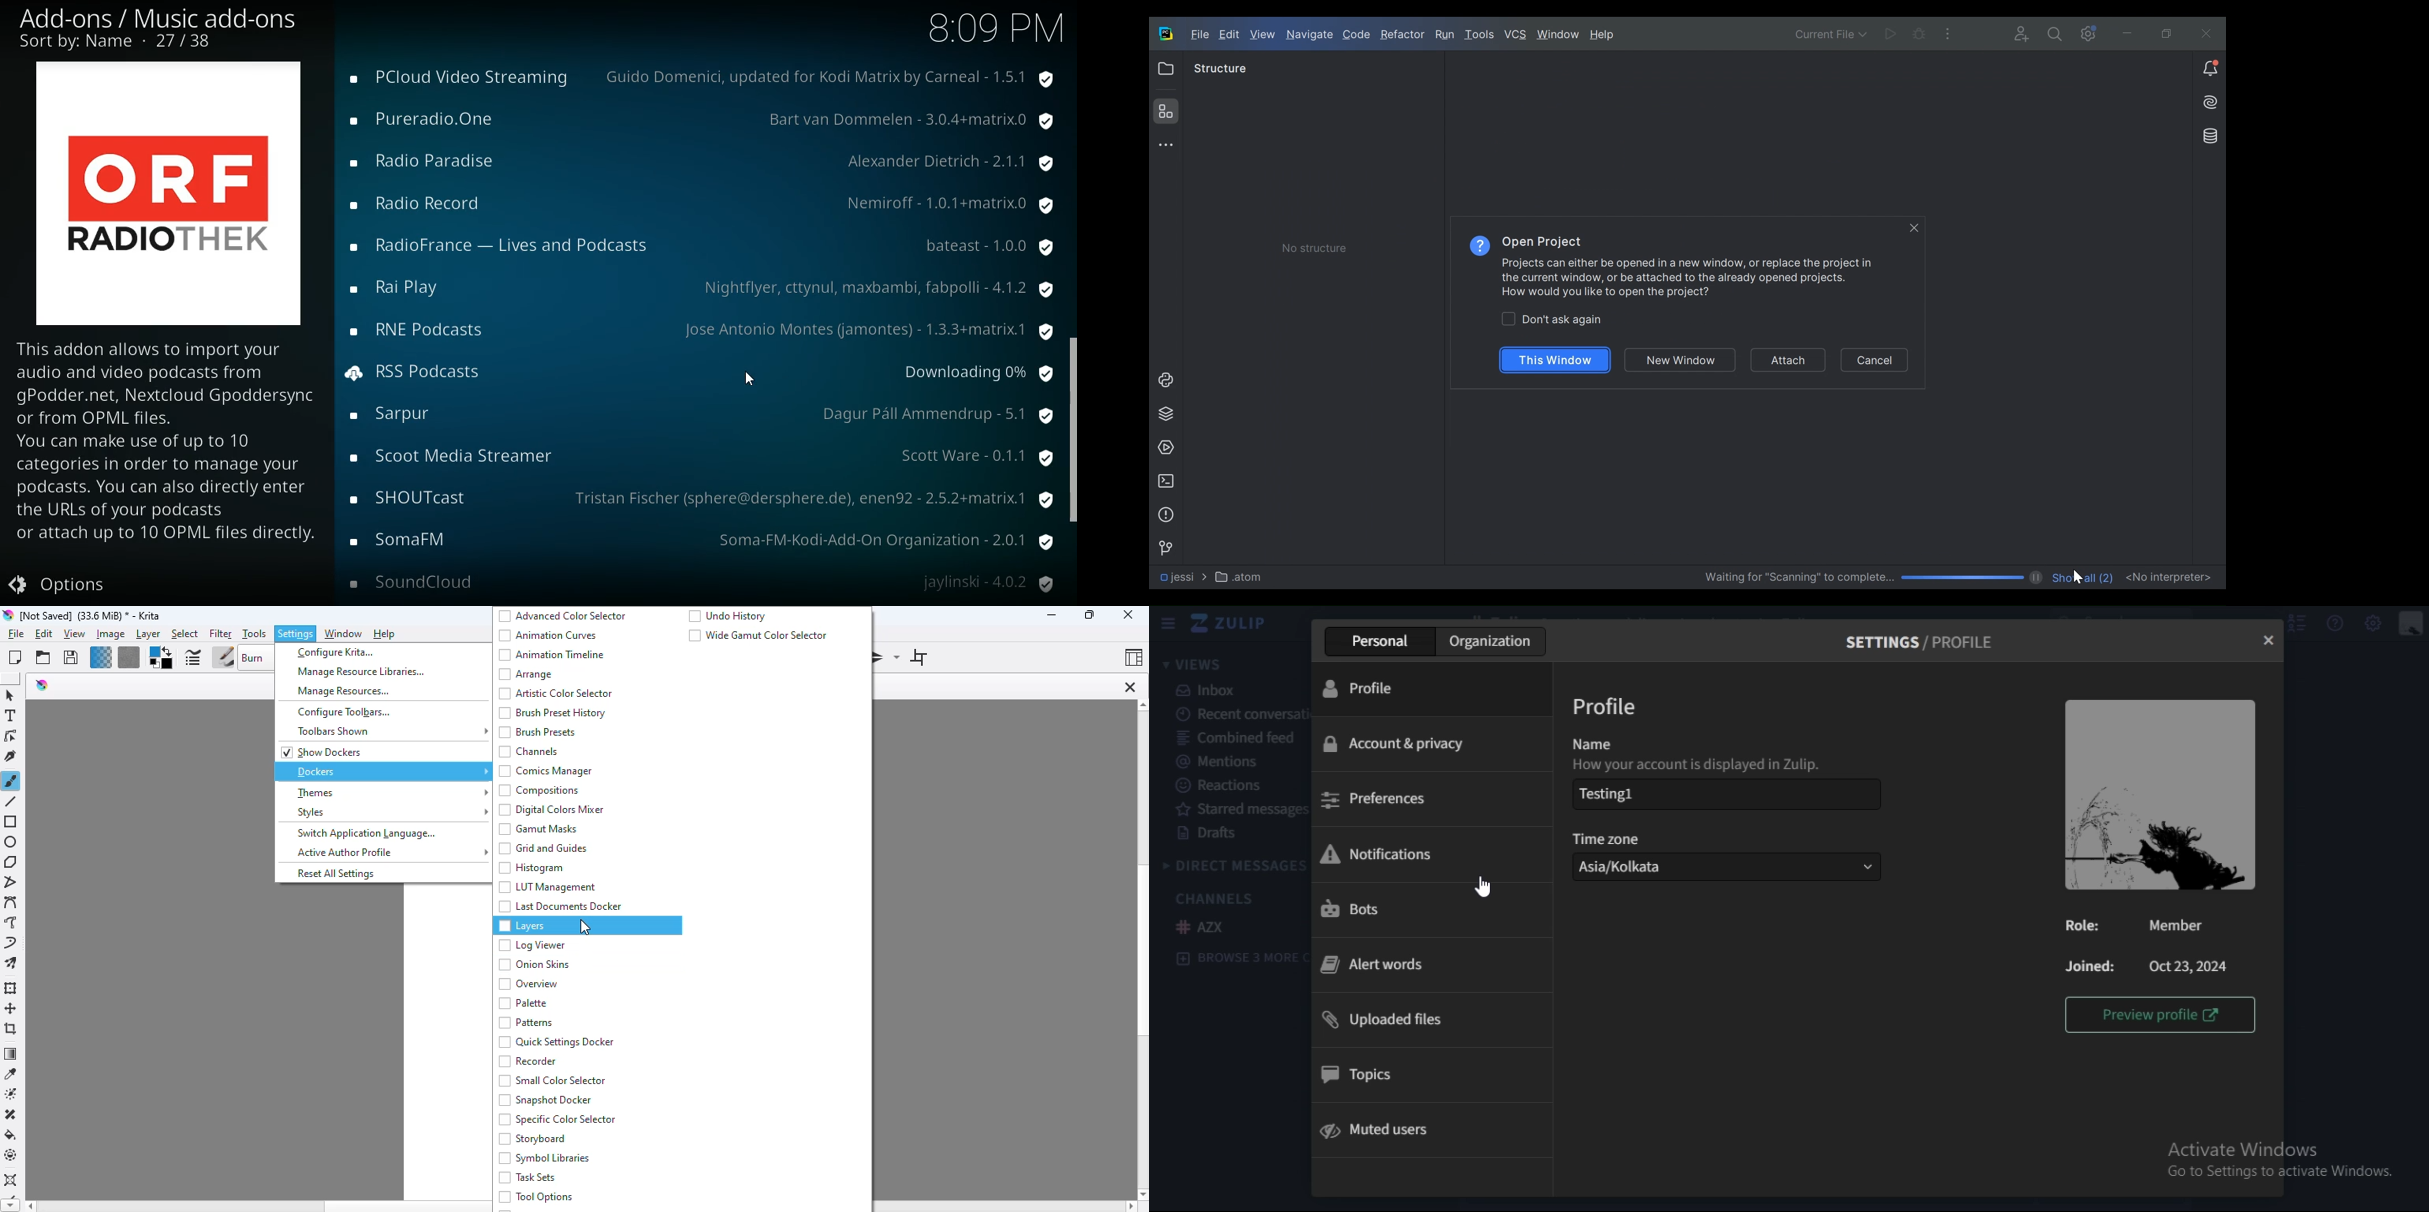  I want to click on close tab, so click(1130, 687).